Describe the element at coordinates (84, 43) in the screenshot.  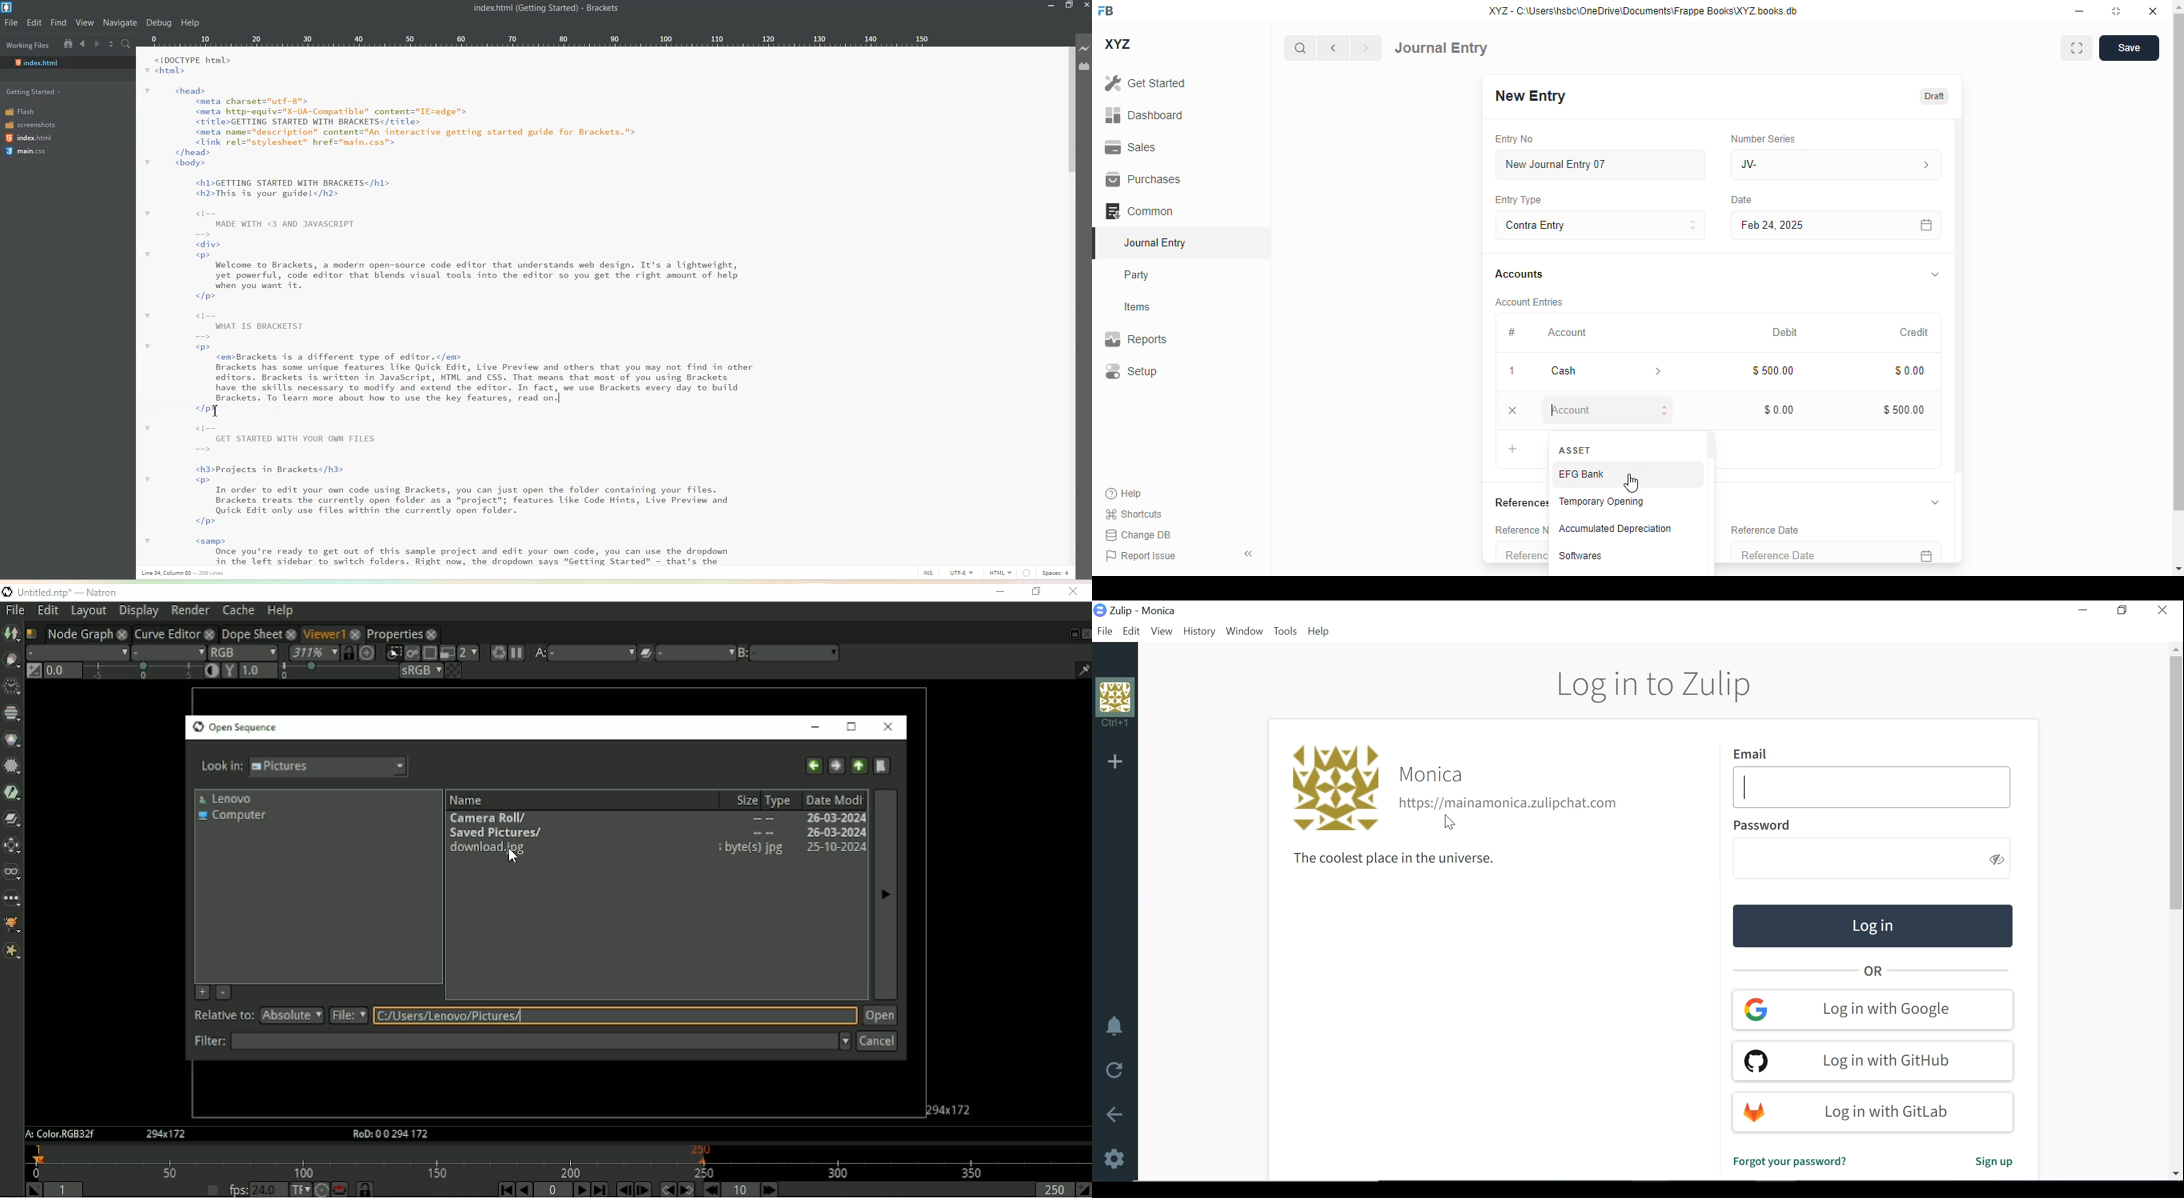
I see `Navigate Backward` at that location.